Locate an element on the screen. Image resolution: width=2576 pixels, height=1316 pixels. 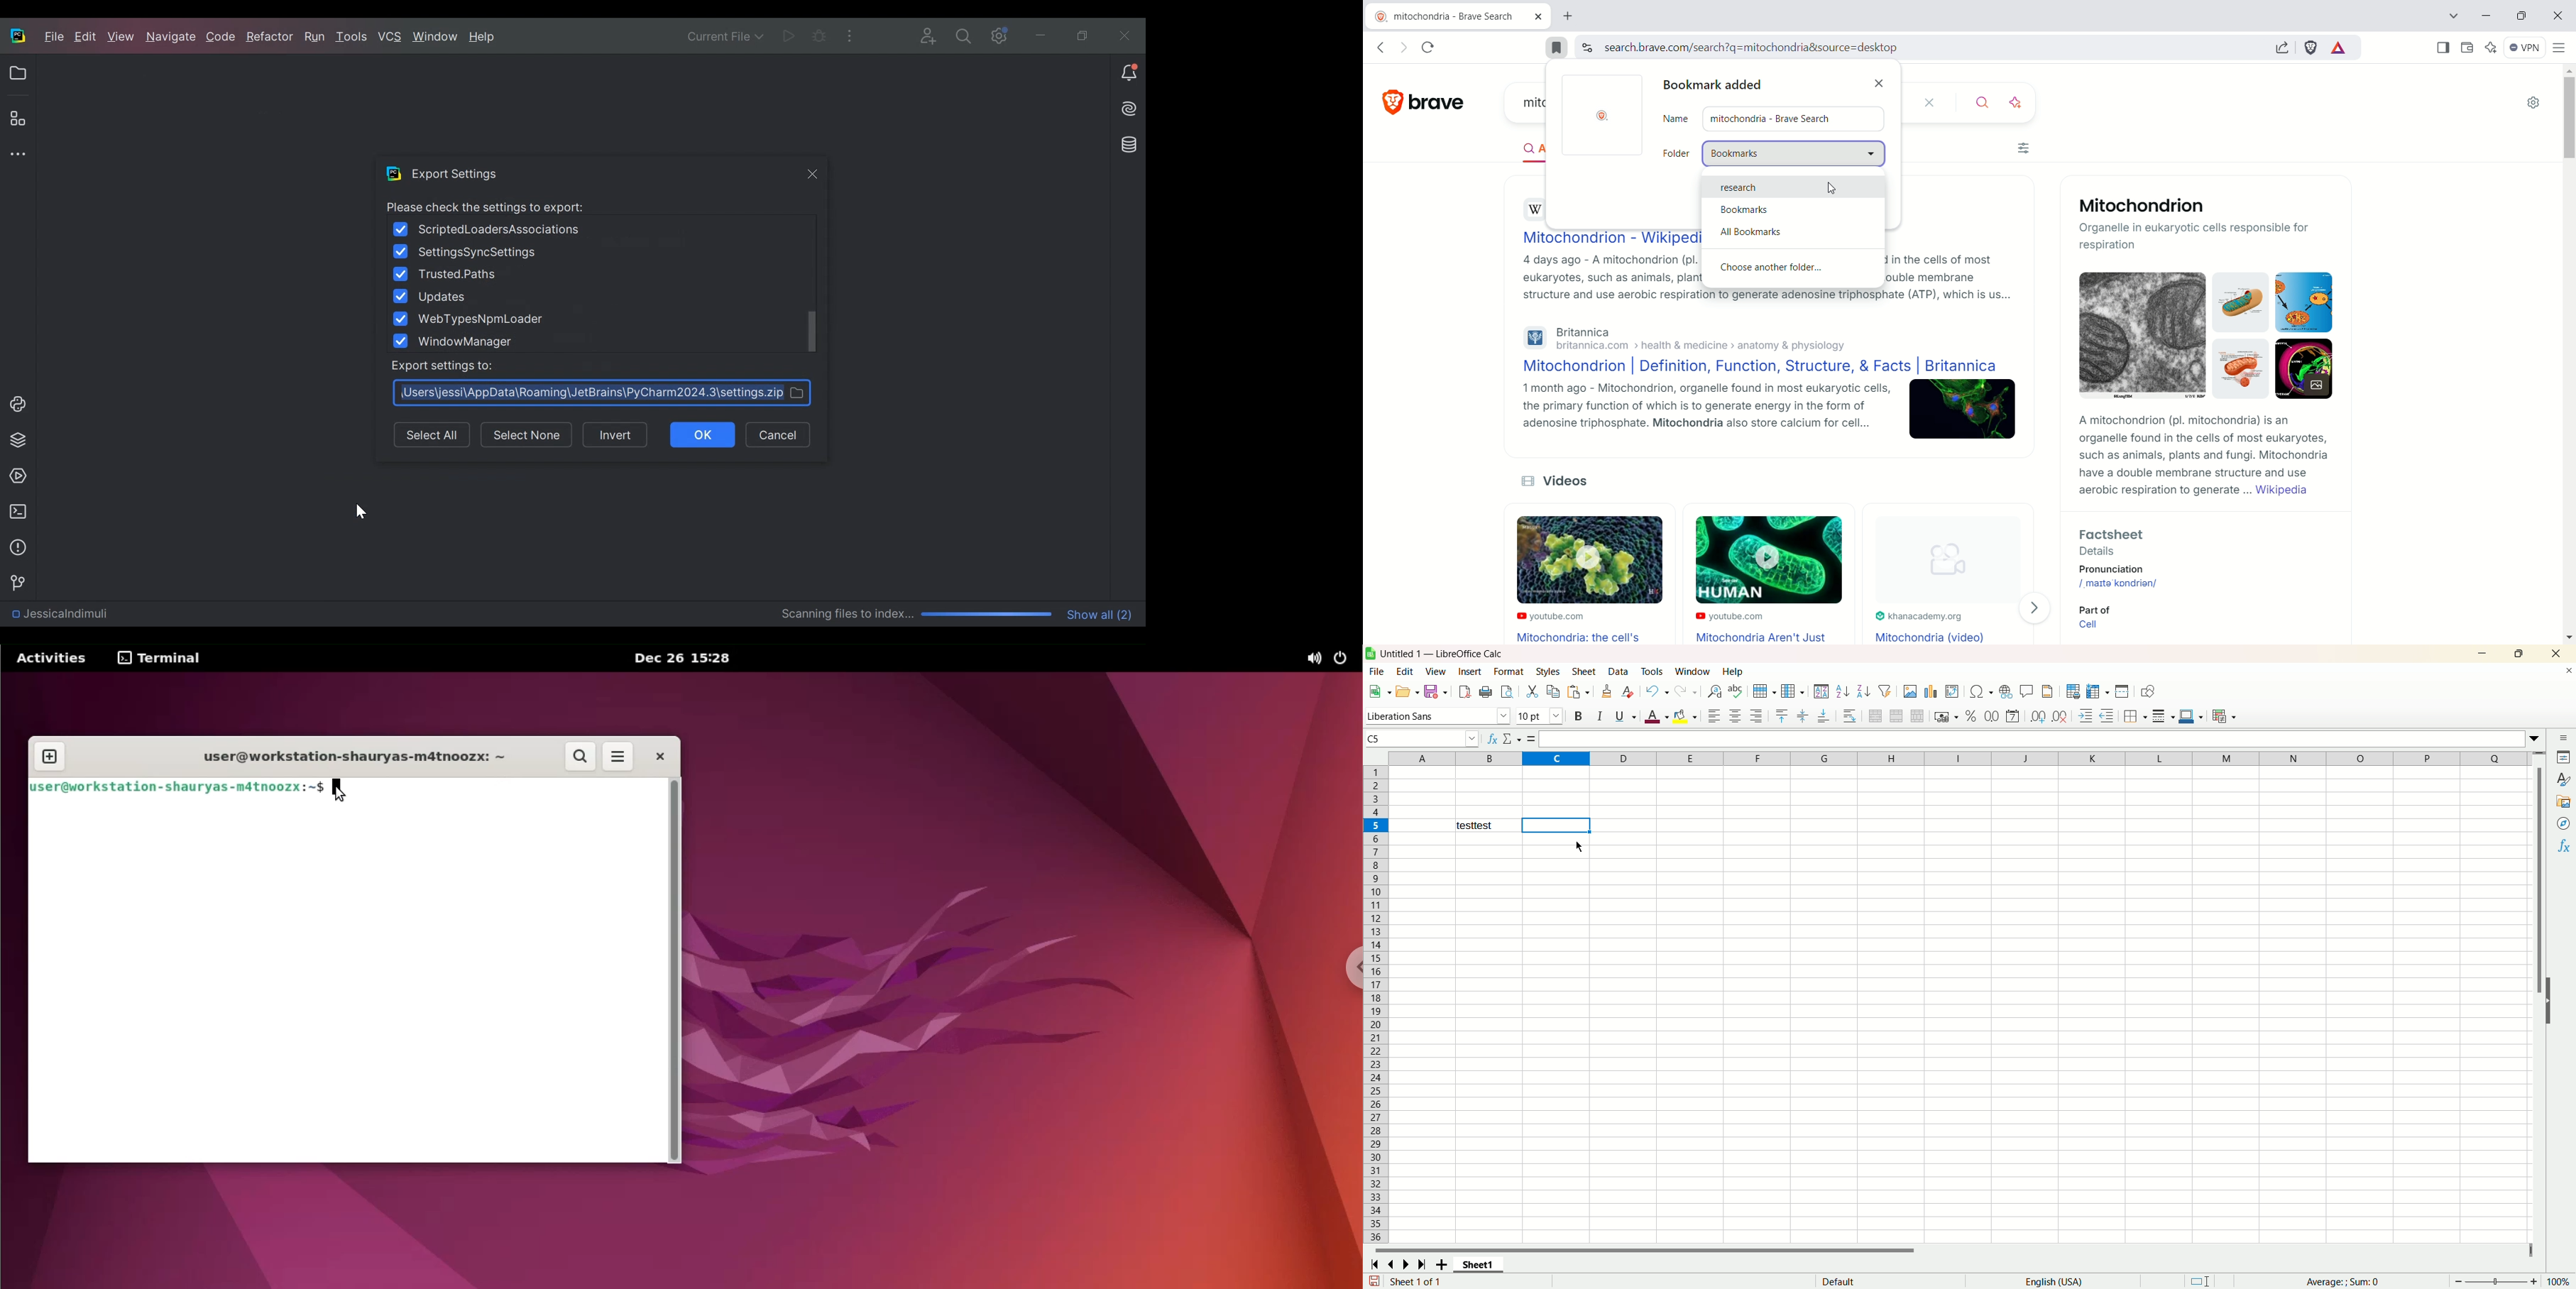
center vertically is located at coordinates (1804, 715).